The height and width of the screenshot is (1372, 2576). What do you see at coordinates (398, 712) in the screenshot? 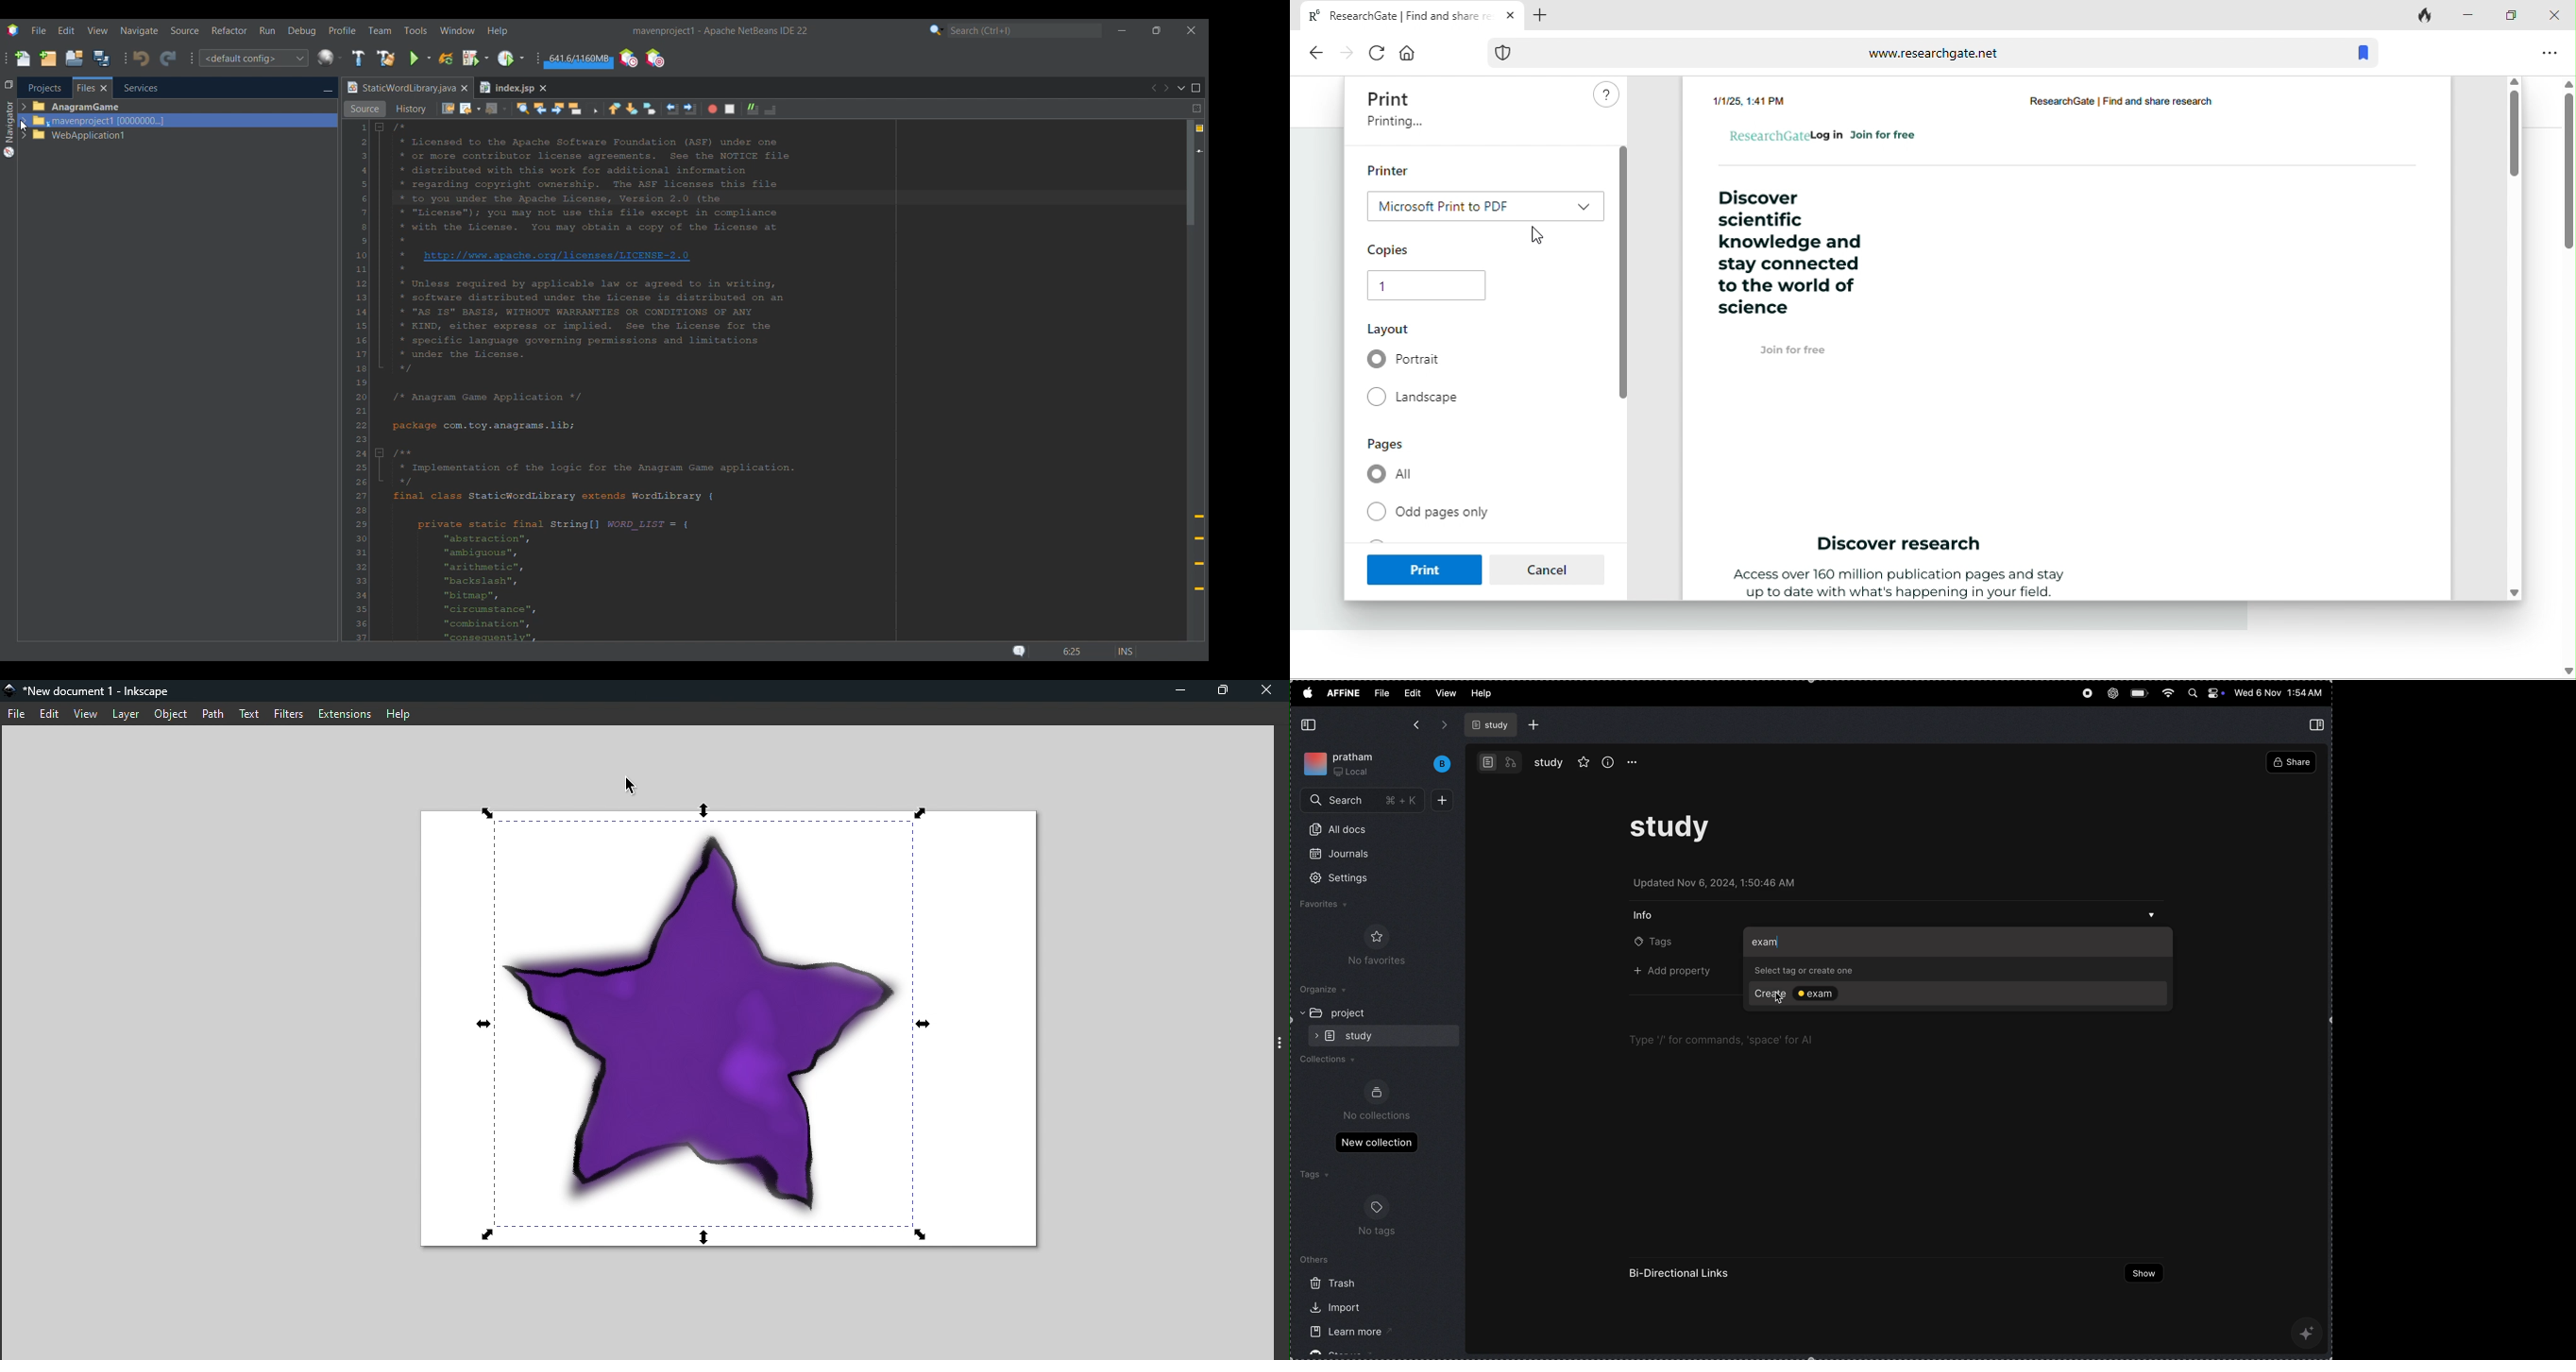
I see `Help` at bounding box center [398, 712].